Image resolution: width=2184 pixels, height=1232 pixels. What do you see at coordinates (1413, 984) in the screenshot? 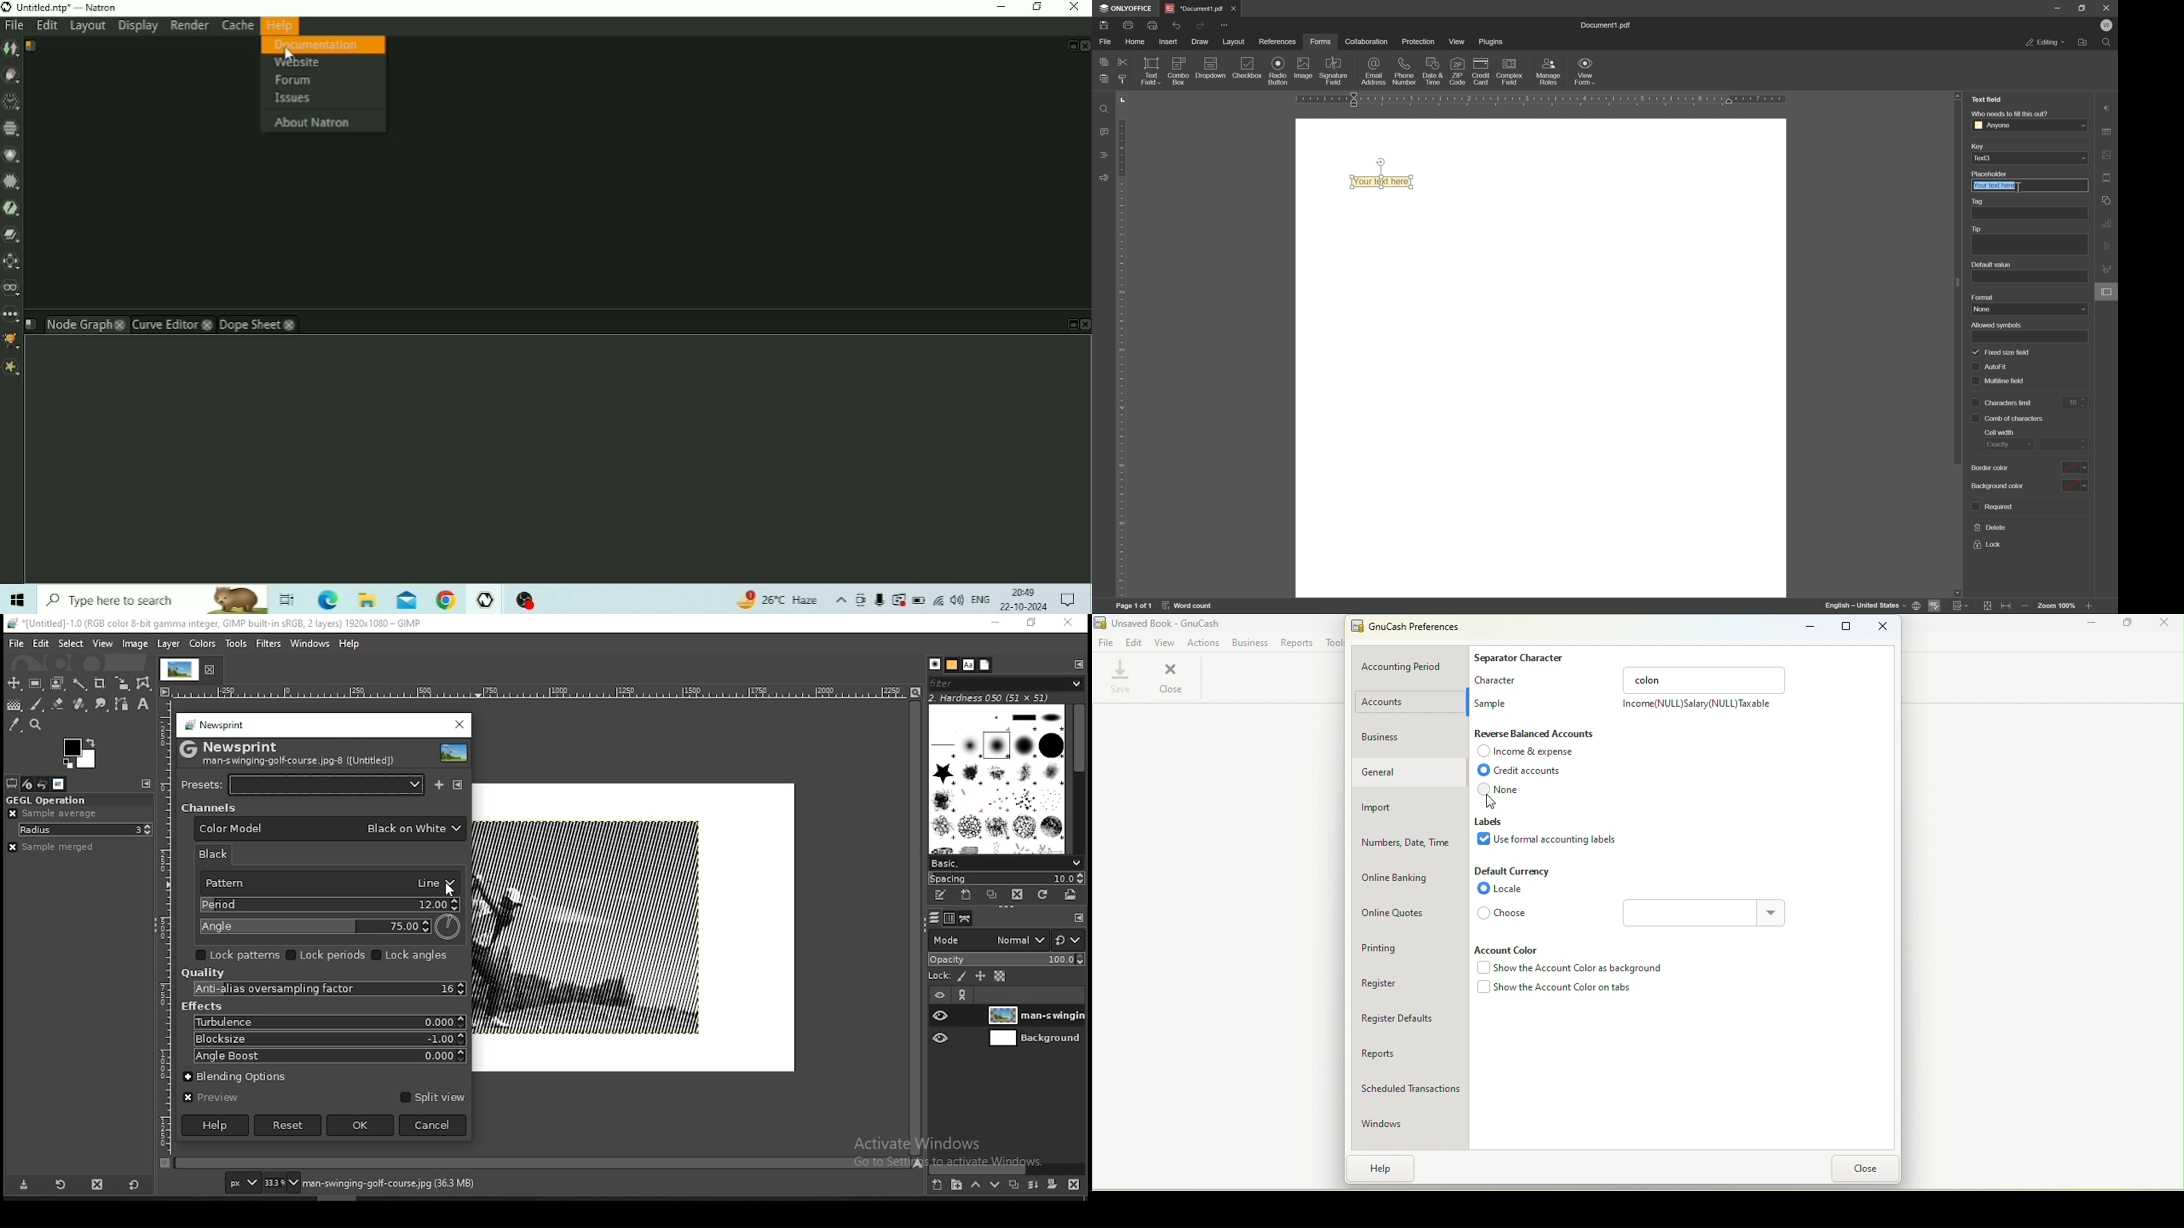
I see `Register` at bounding box center [1413, 984].